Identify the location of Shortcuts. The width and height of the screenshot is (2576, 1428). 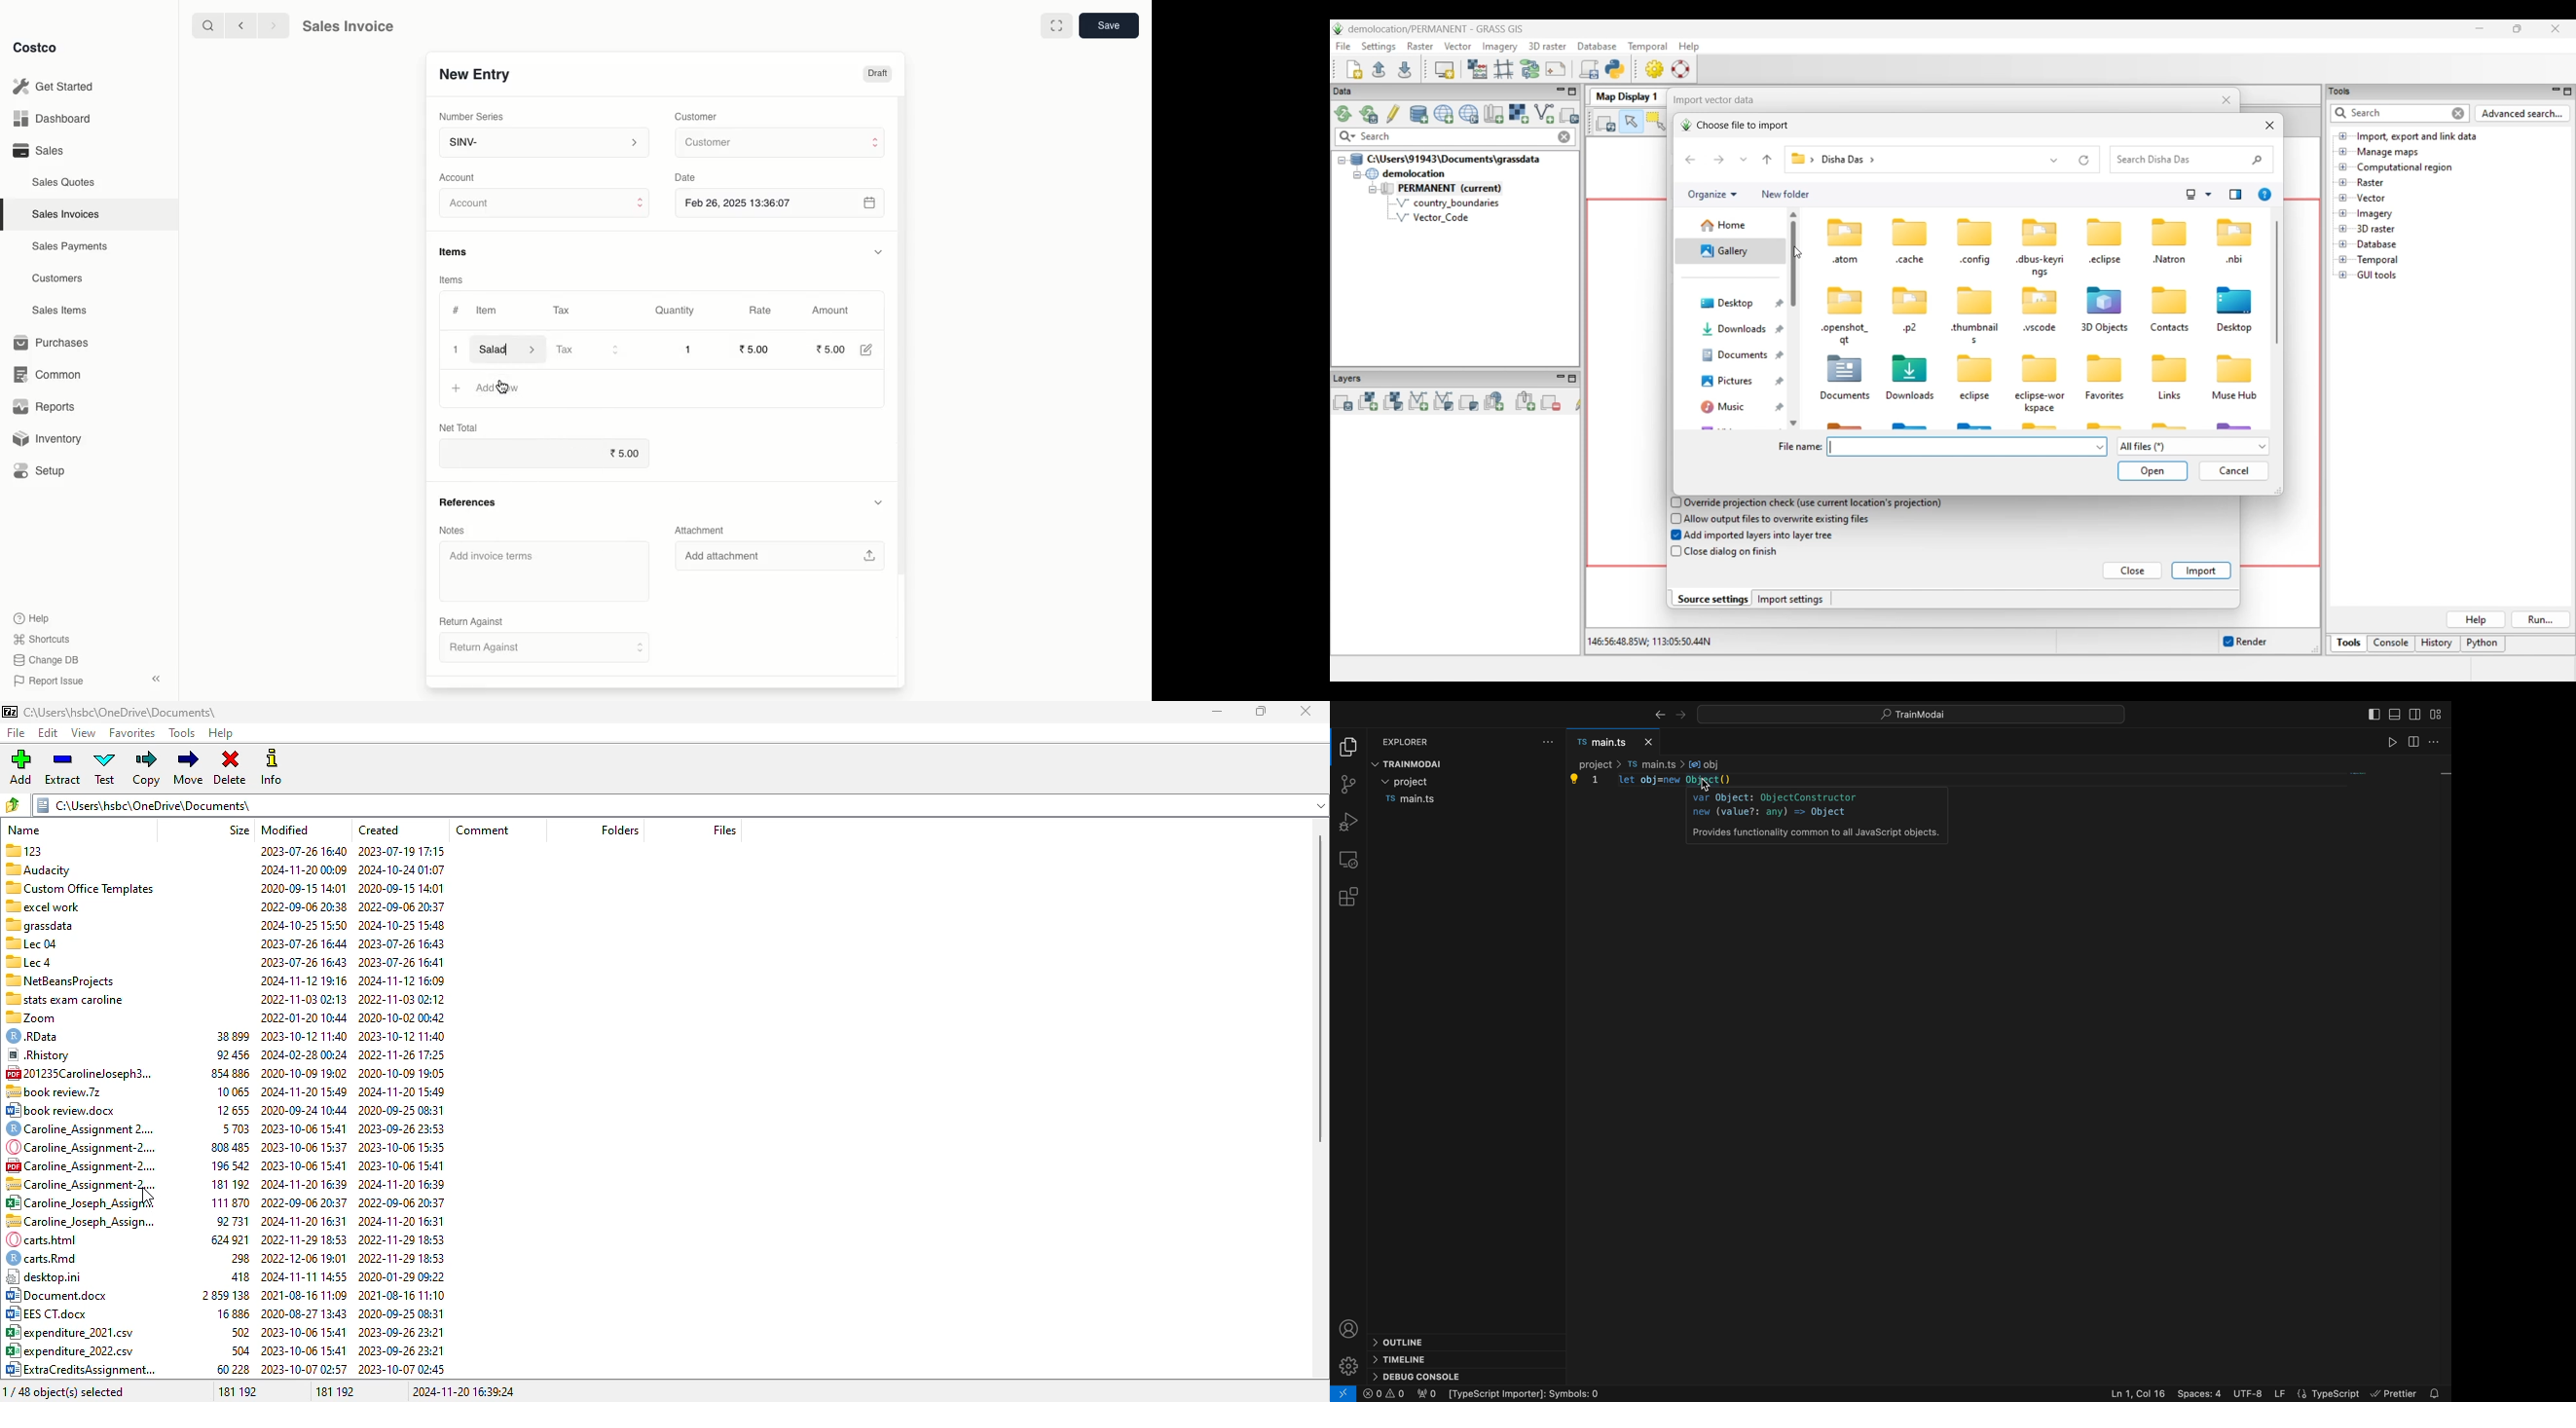
(41, 639).